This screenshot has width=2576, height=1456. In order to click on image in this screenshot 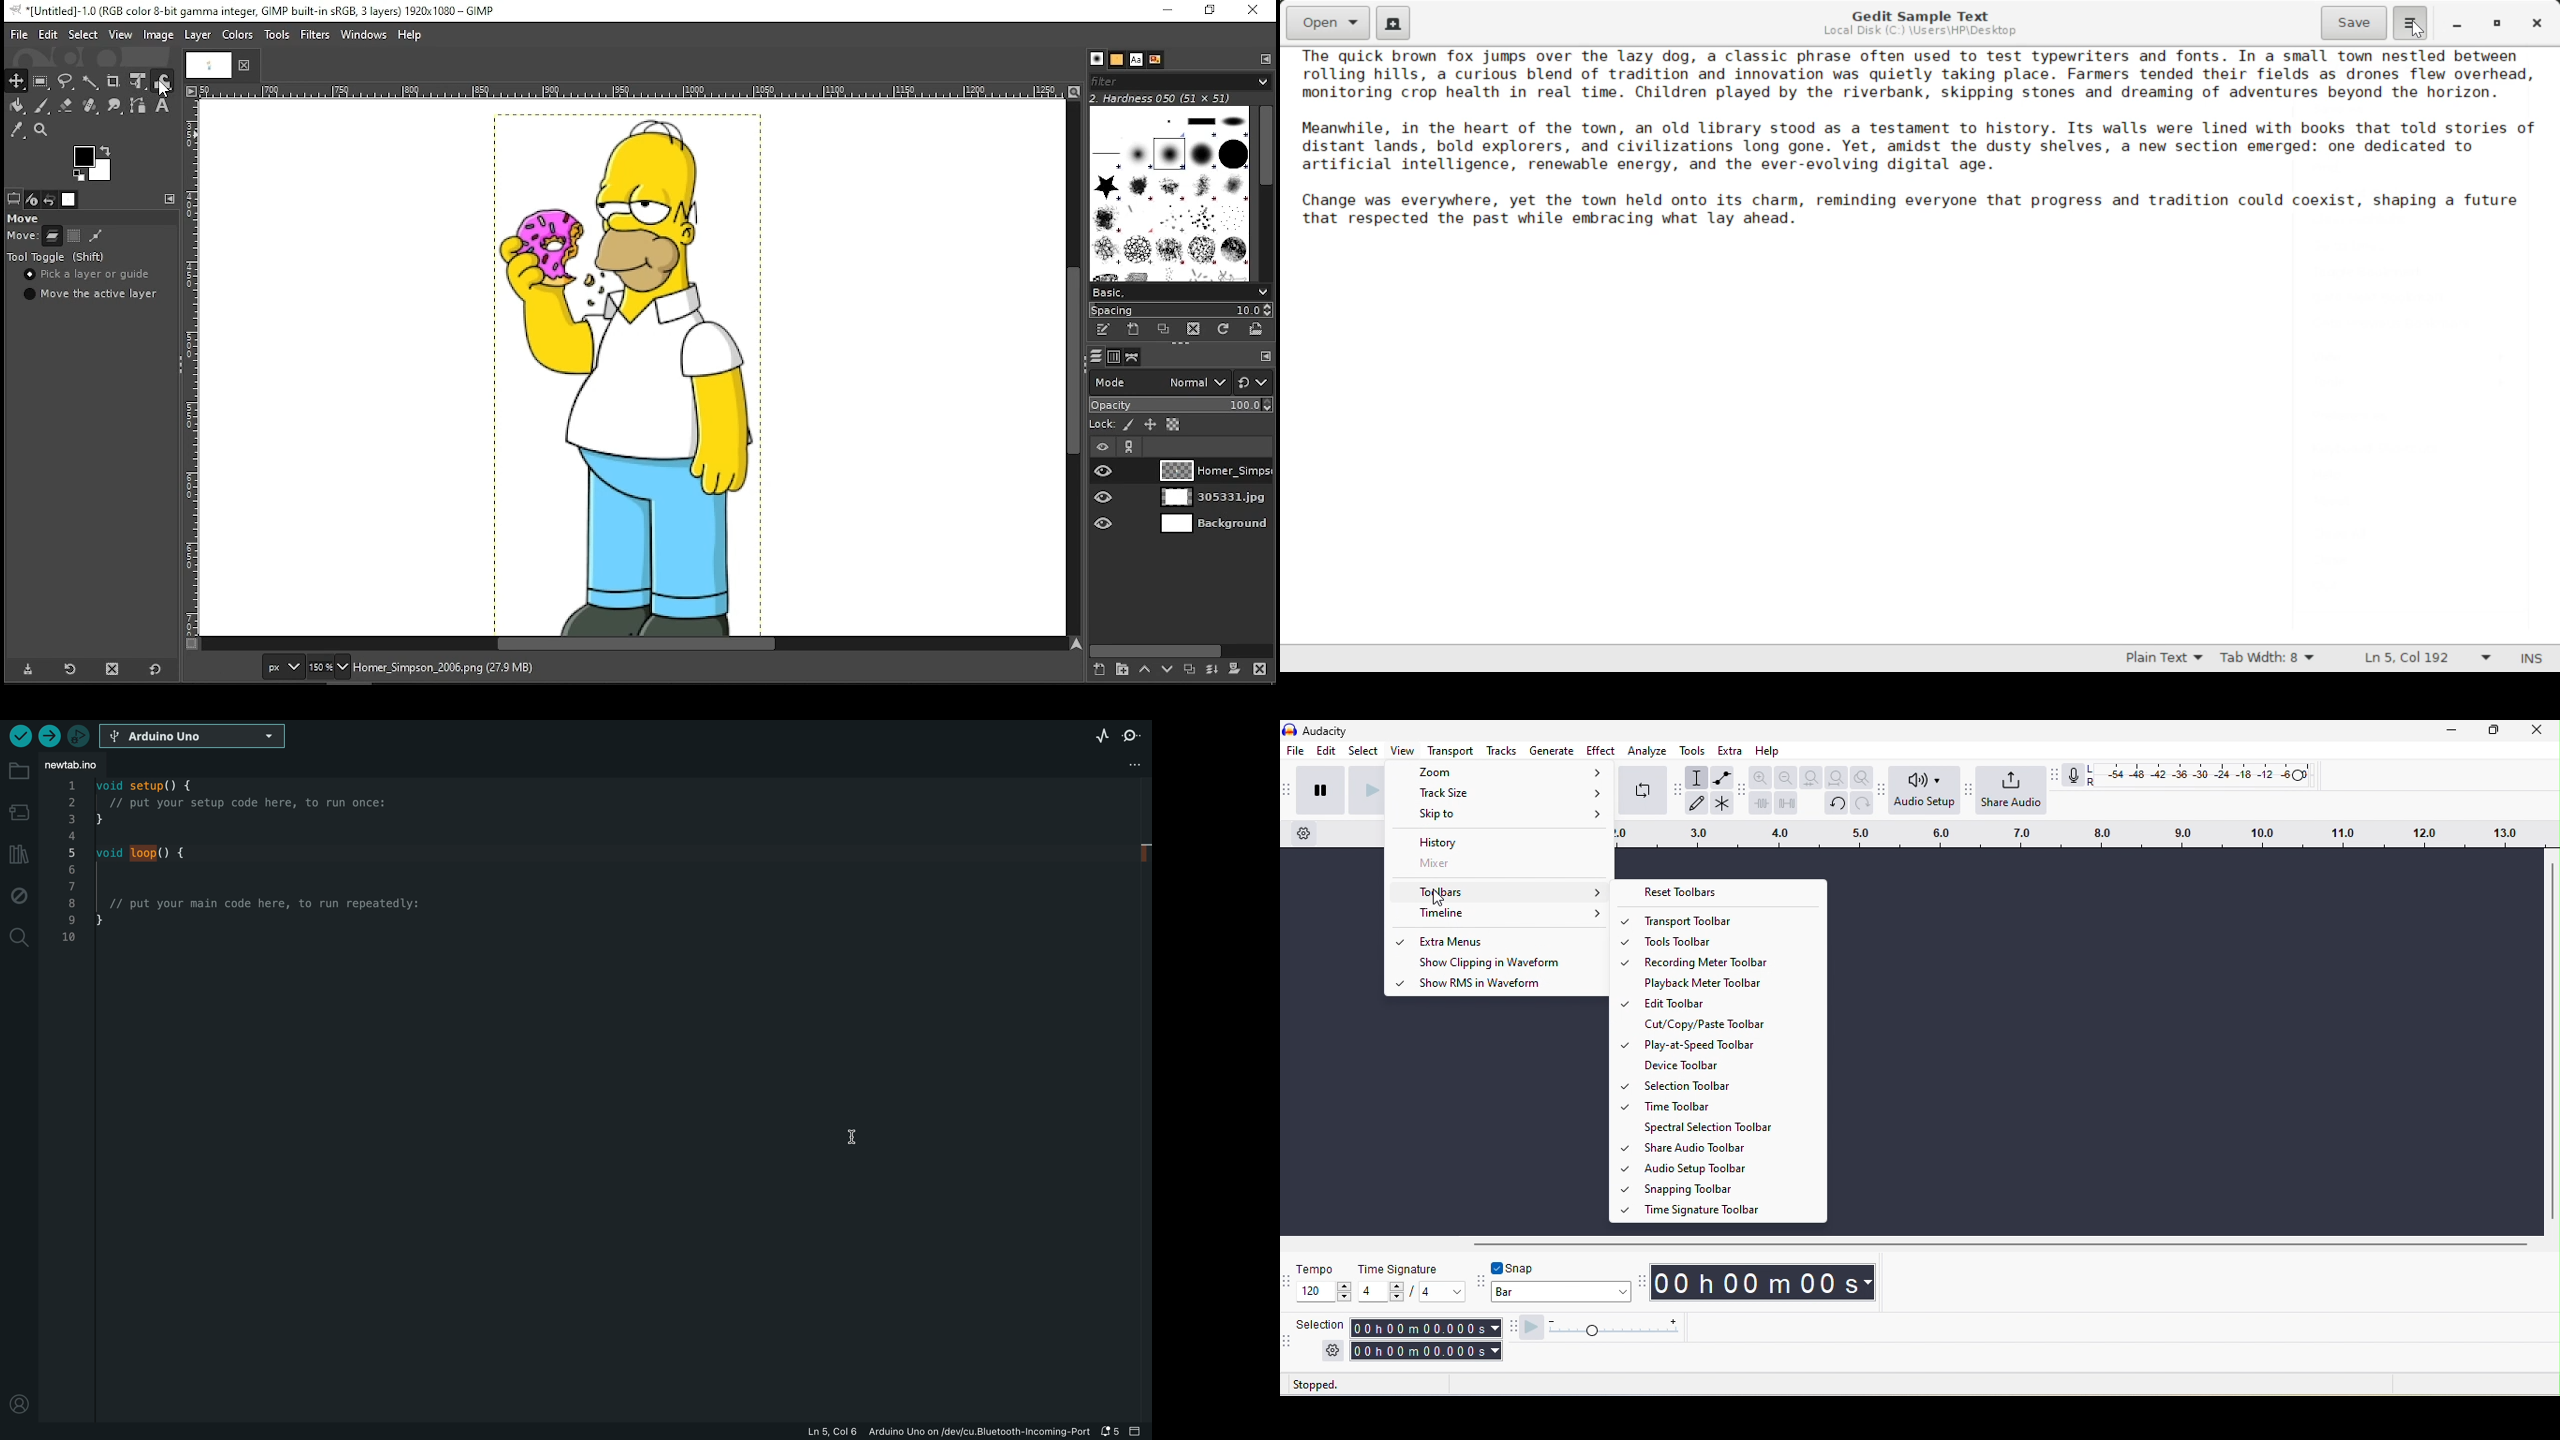, I will do `click(160, 35)`.